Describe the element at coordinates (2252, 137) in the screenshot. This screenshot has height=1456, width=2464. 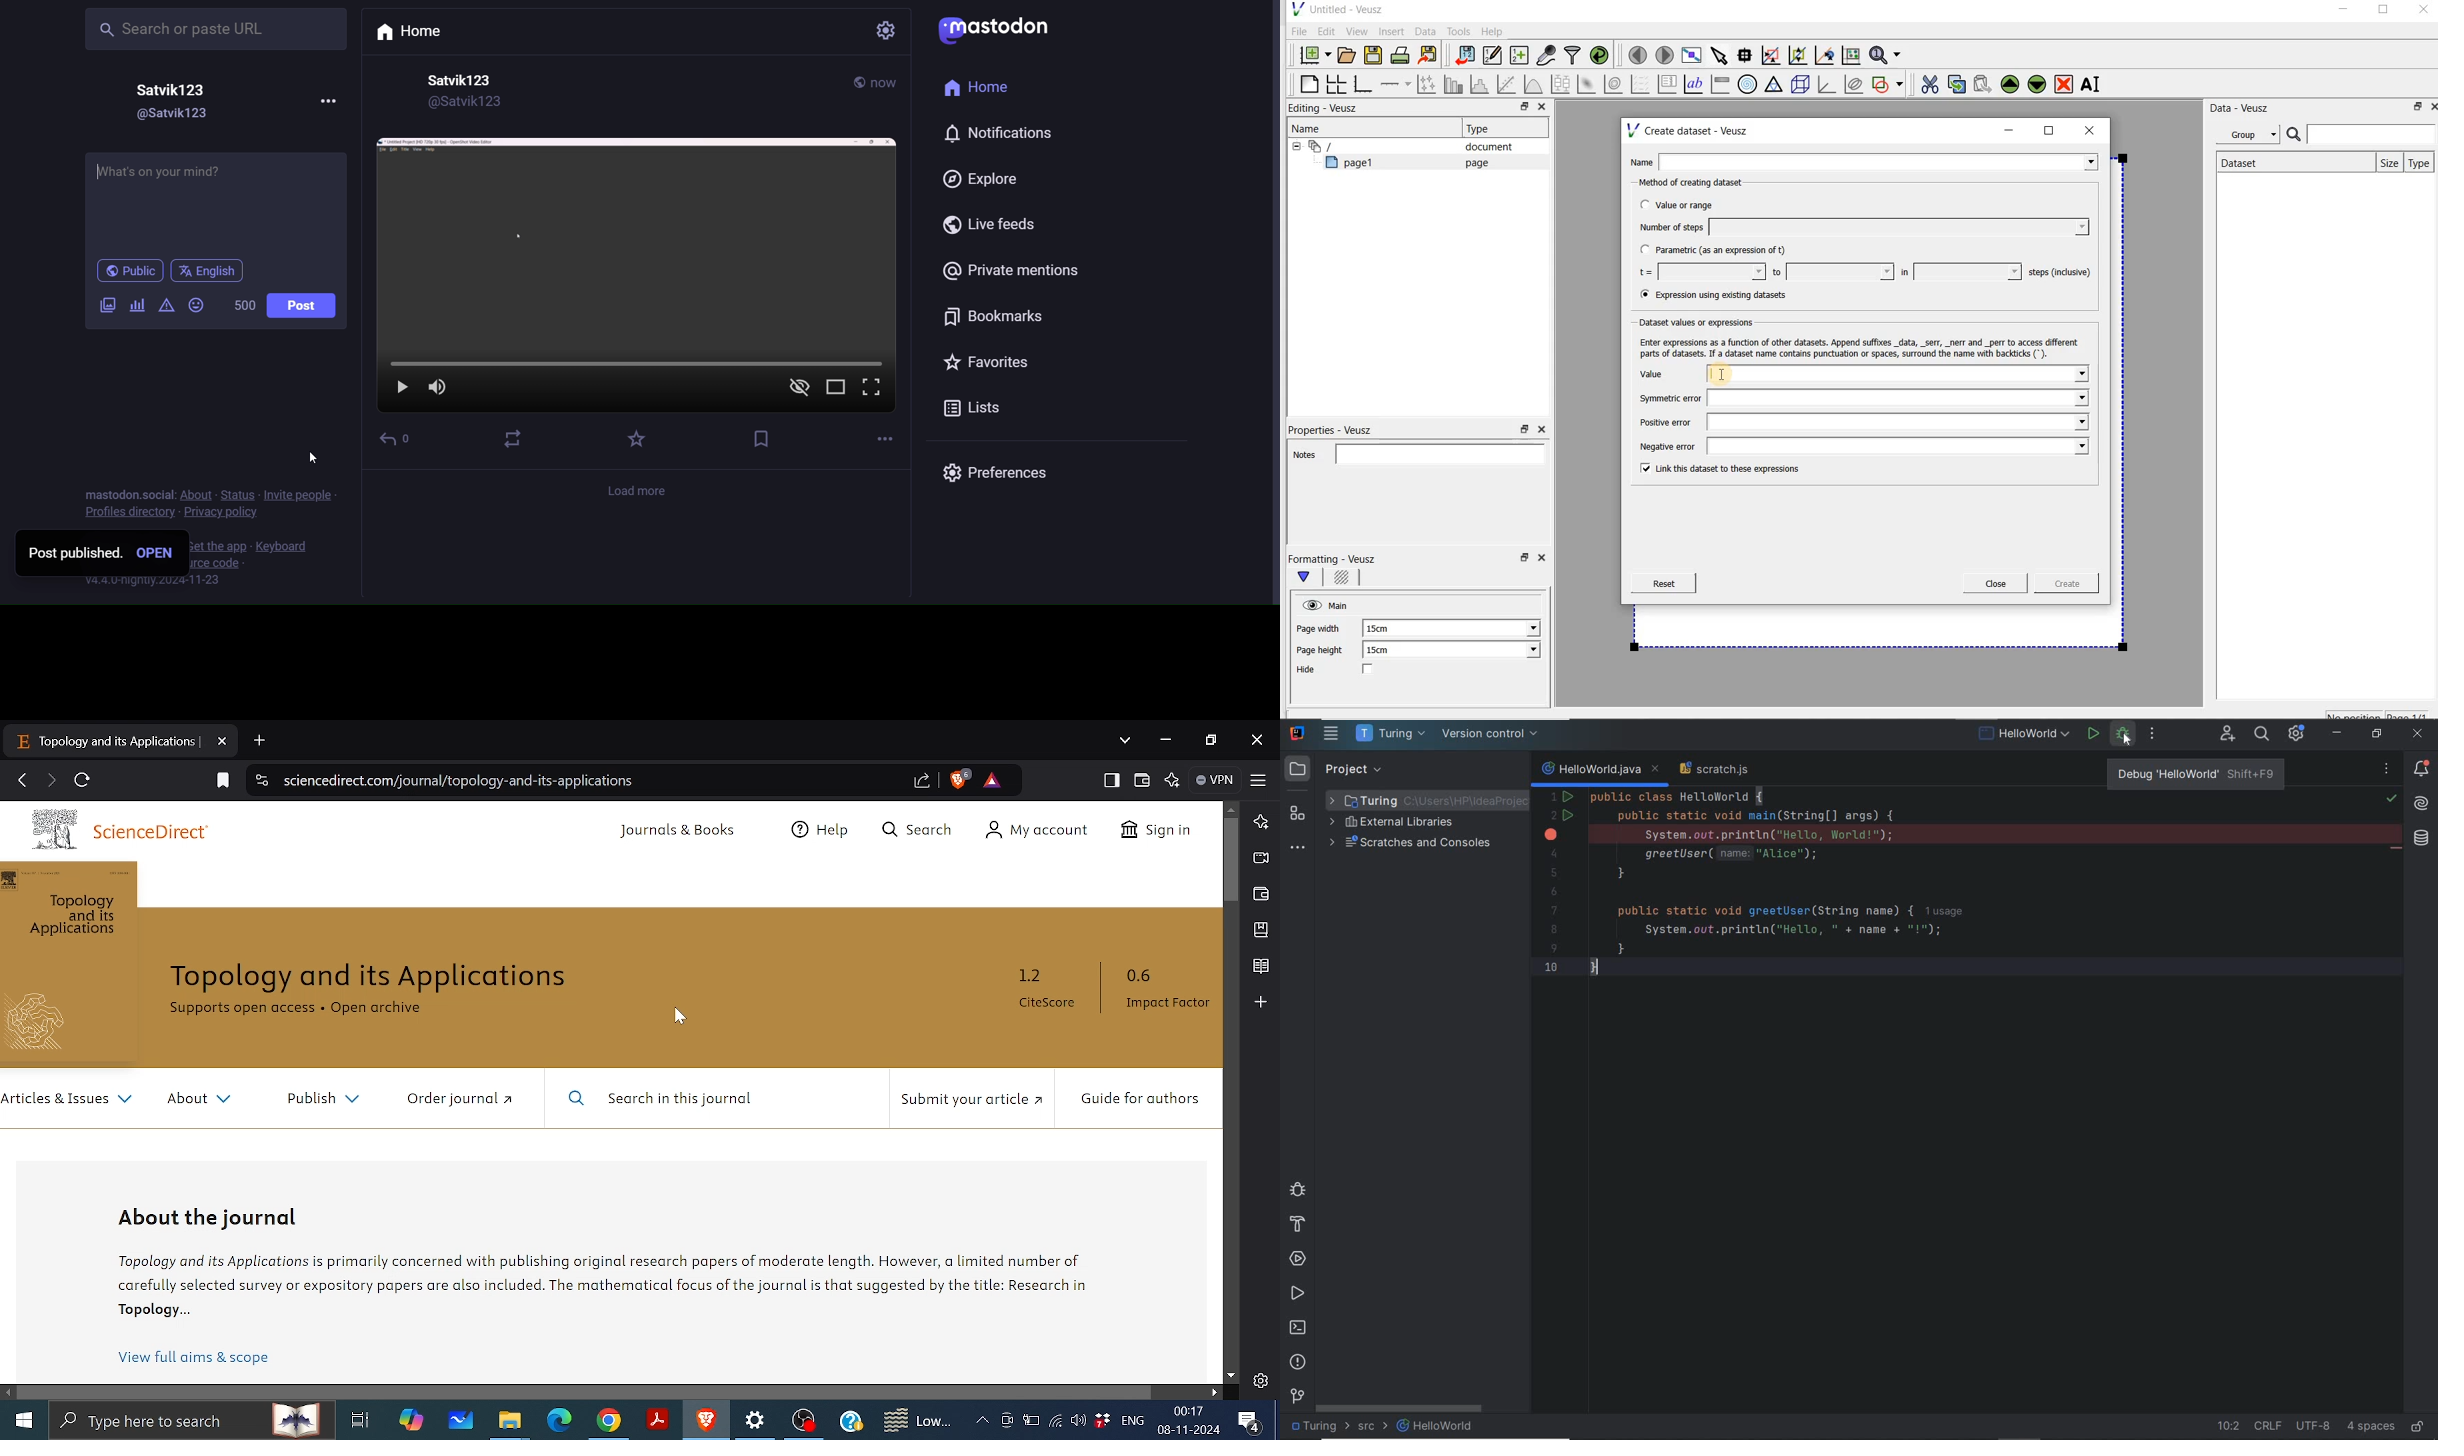
I see `Group` at that location.